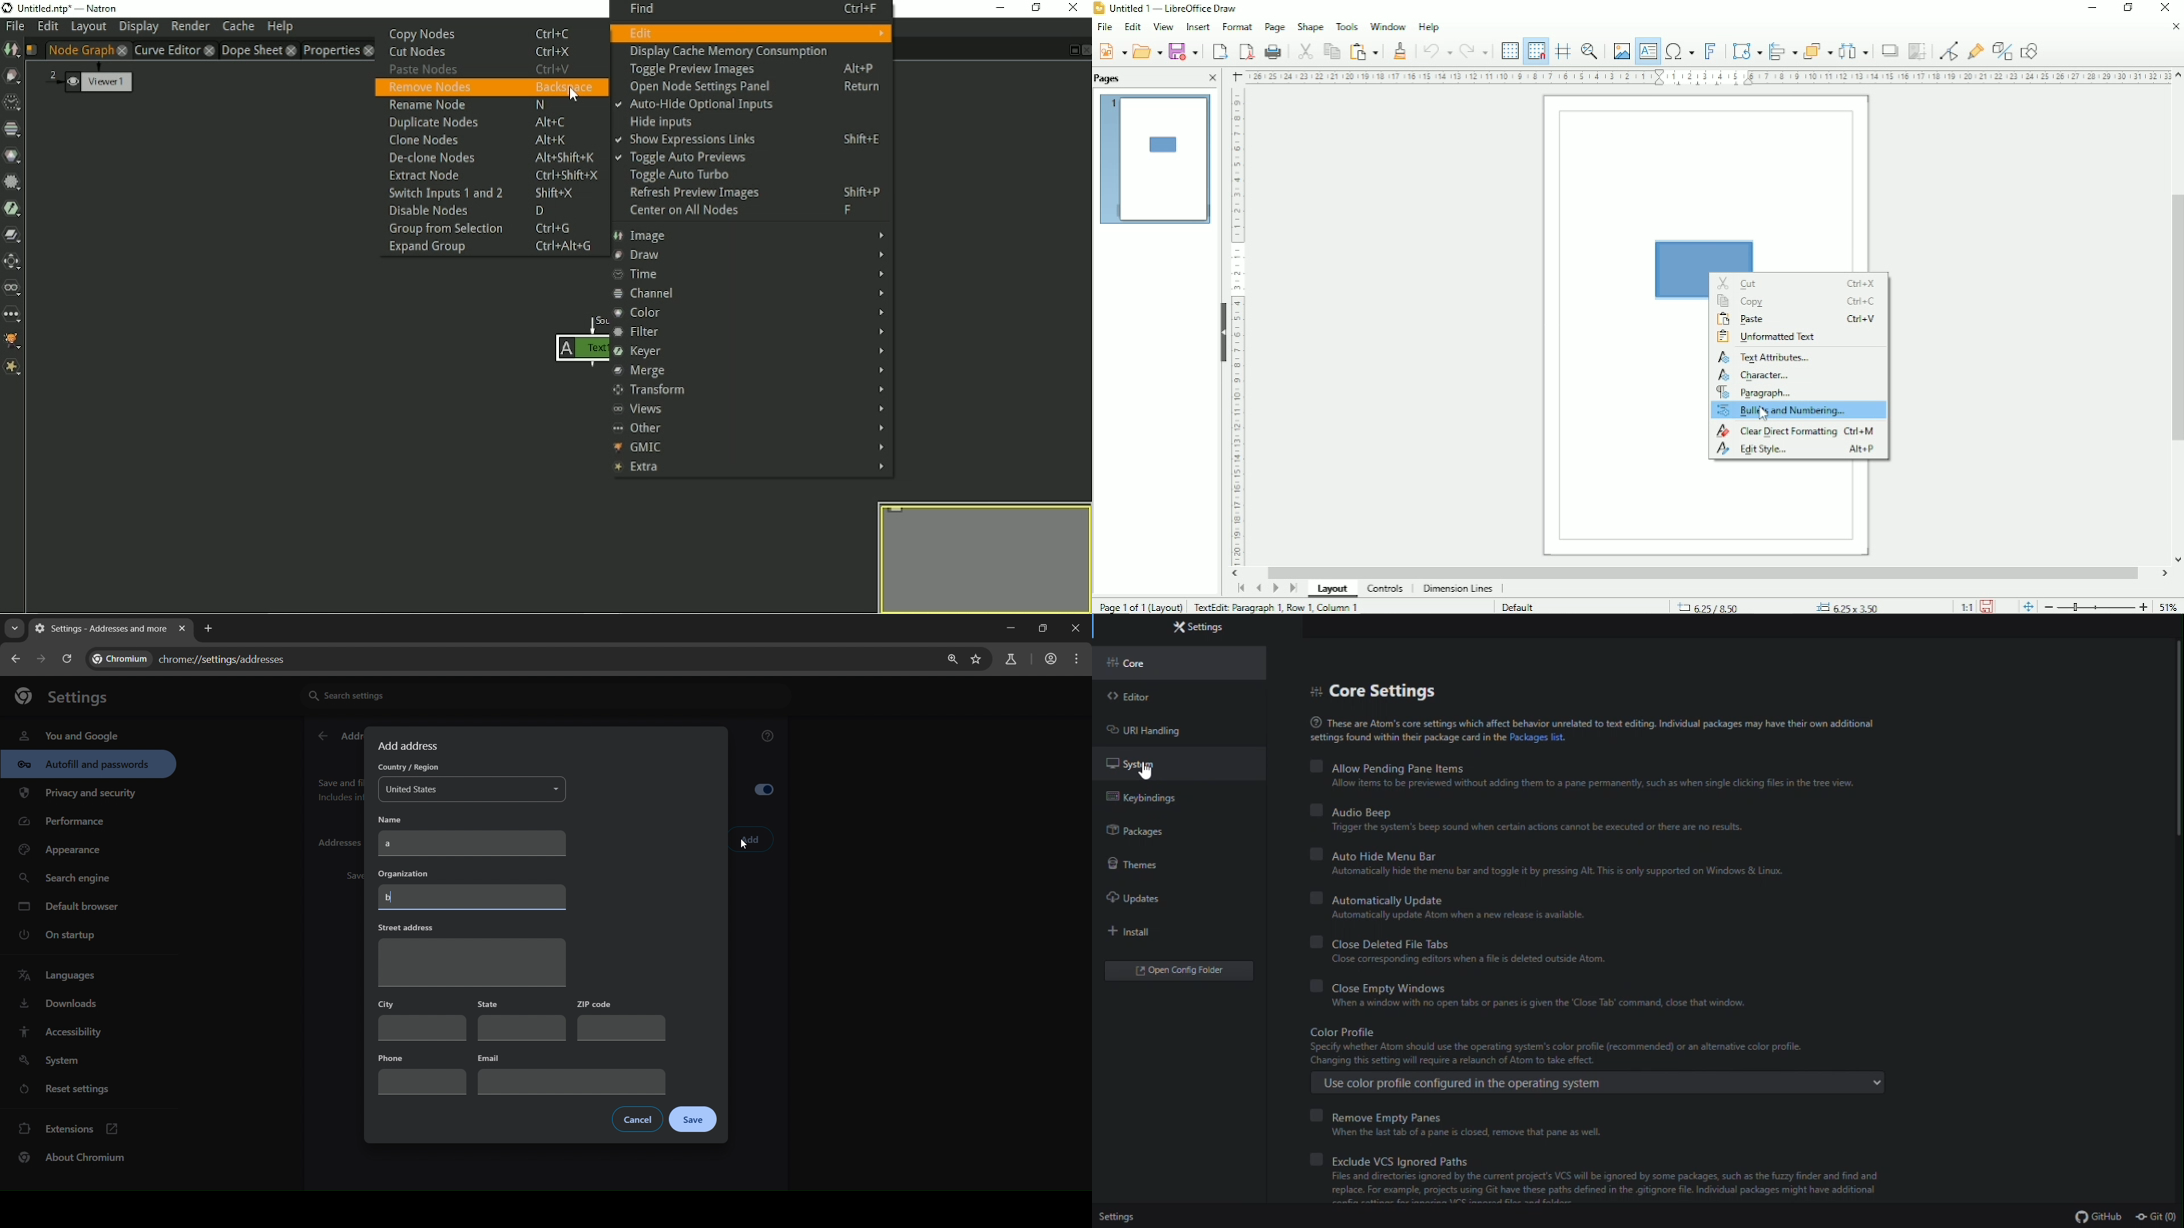 The height and width of the screenshot is (1232, 2184). Describe the element at coordinates (1177, 731) in the screenshot. I see `URL handling` at that location.